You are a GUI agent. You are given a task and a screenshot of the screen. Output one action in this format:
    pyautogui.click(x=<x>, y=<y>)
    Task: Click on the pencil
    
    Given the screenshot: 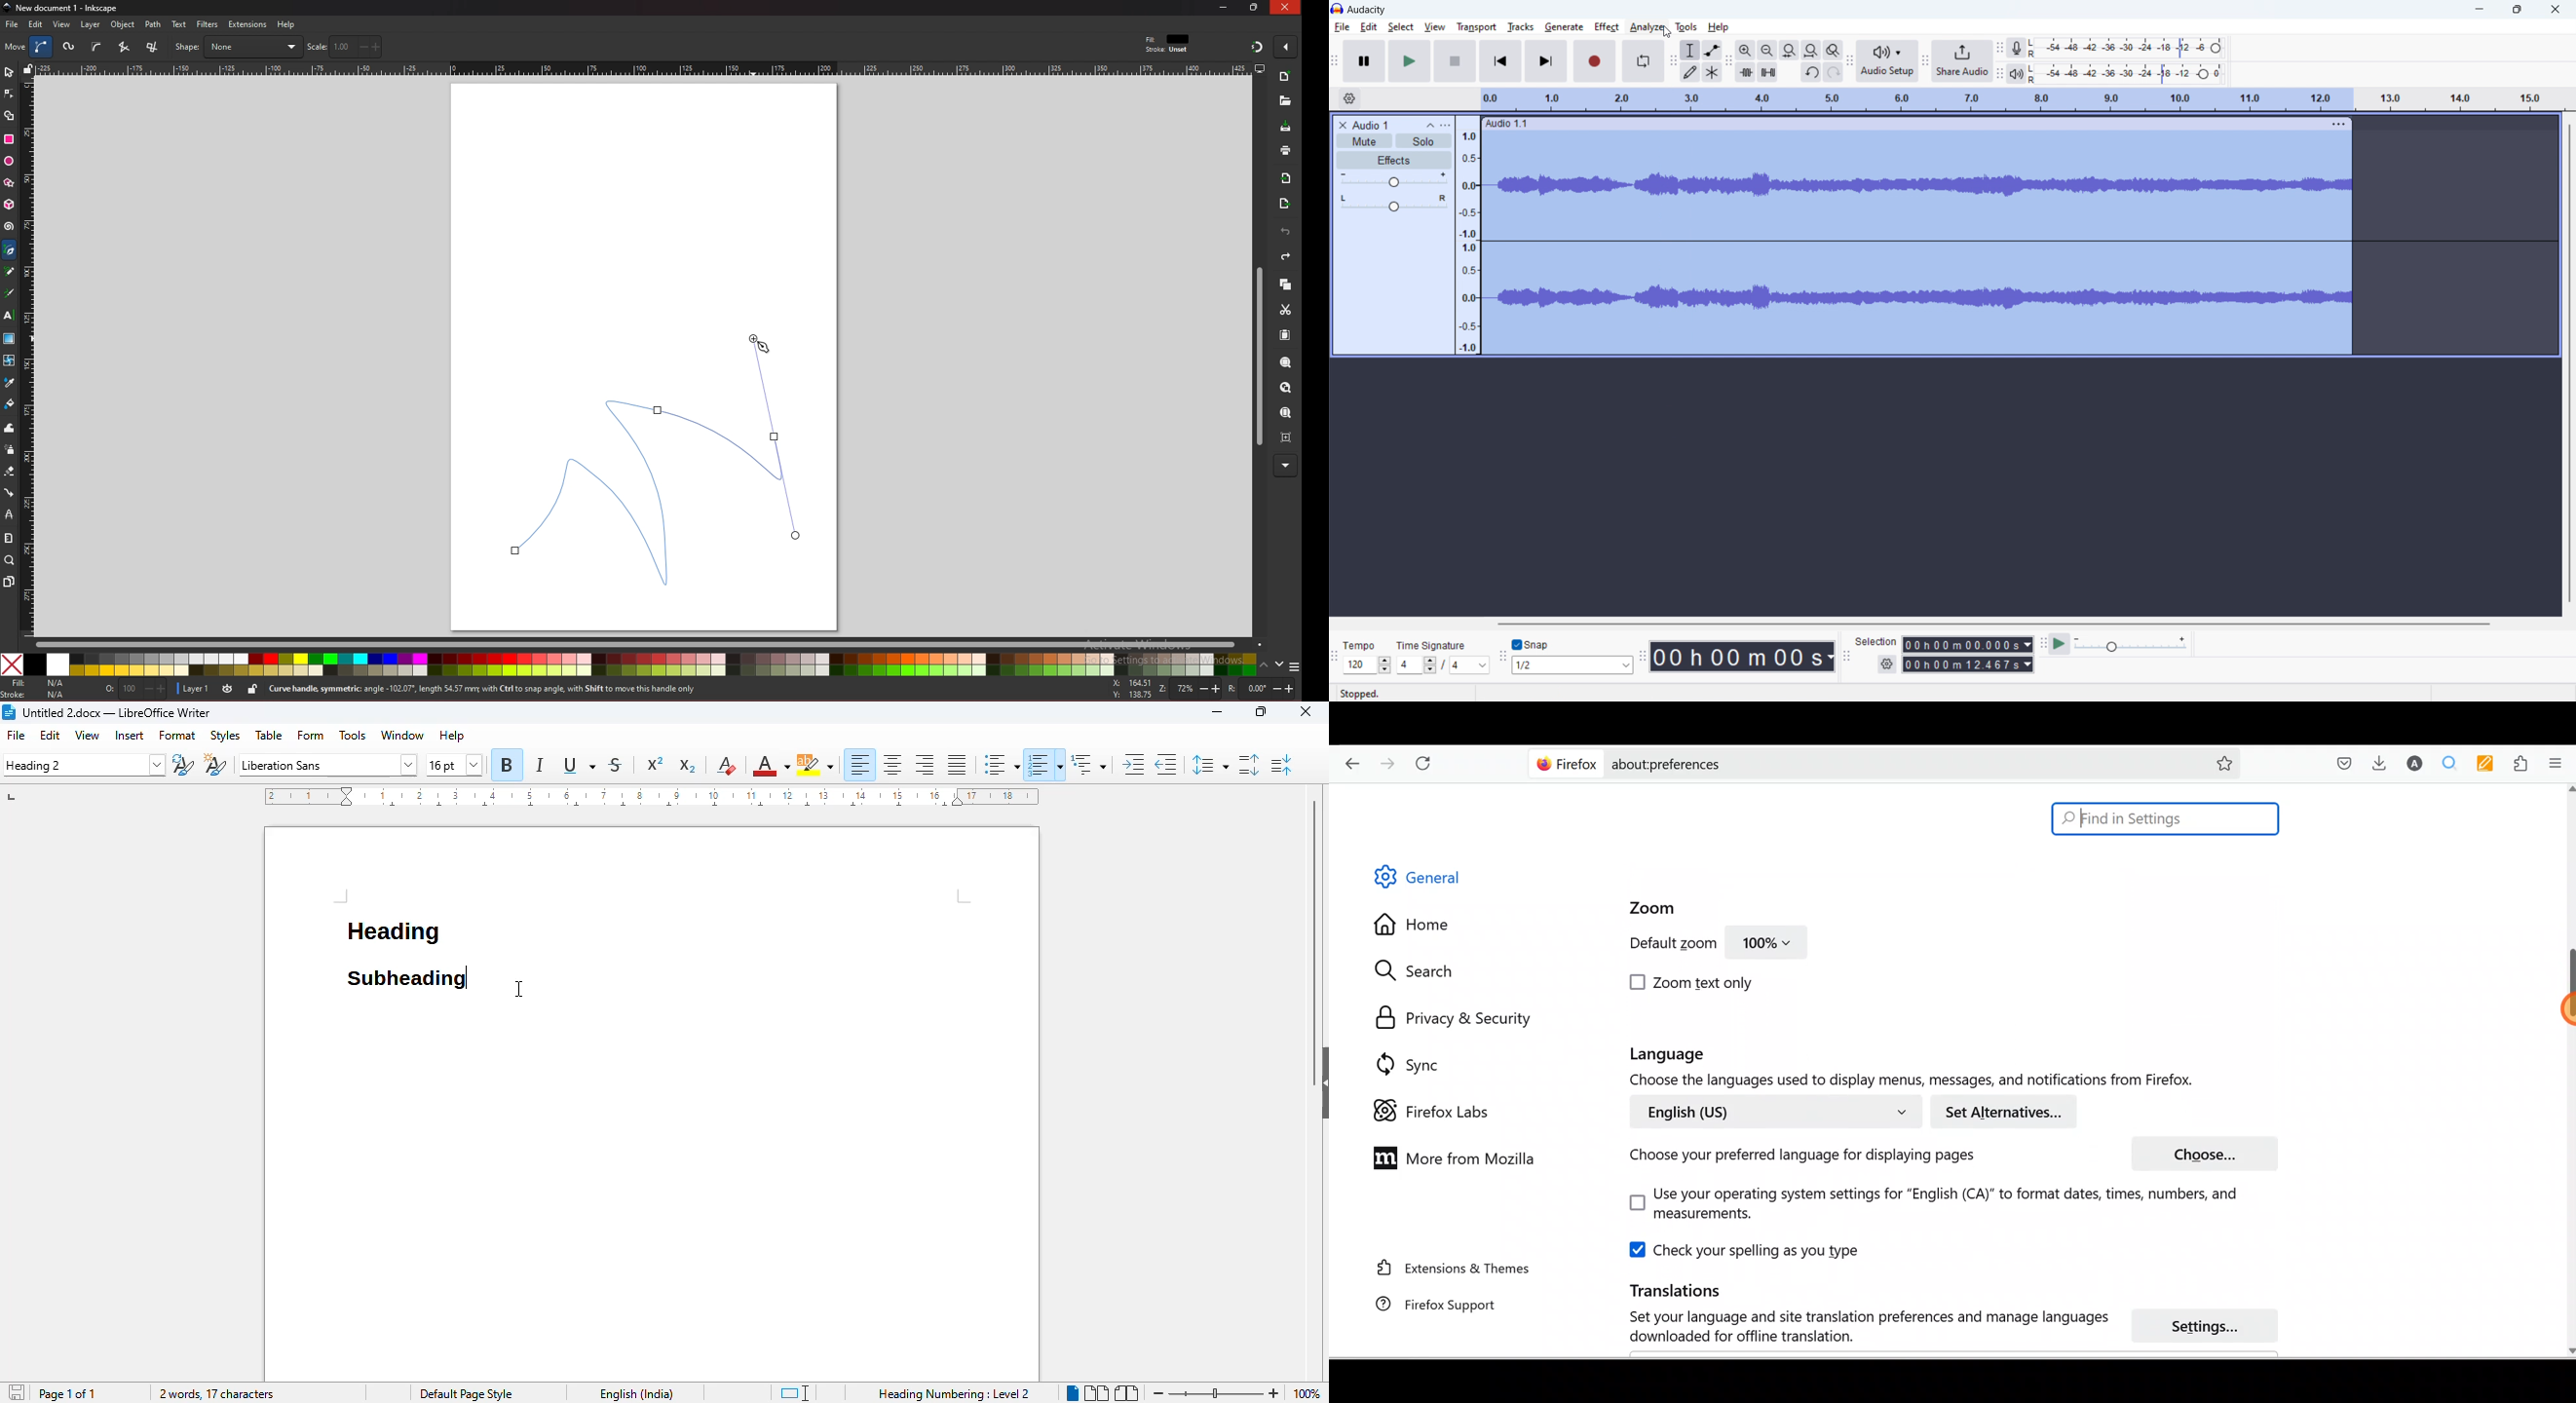 What is the action you would take?
    pyautogui.click(x=13, y=272)
    